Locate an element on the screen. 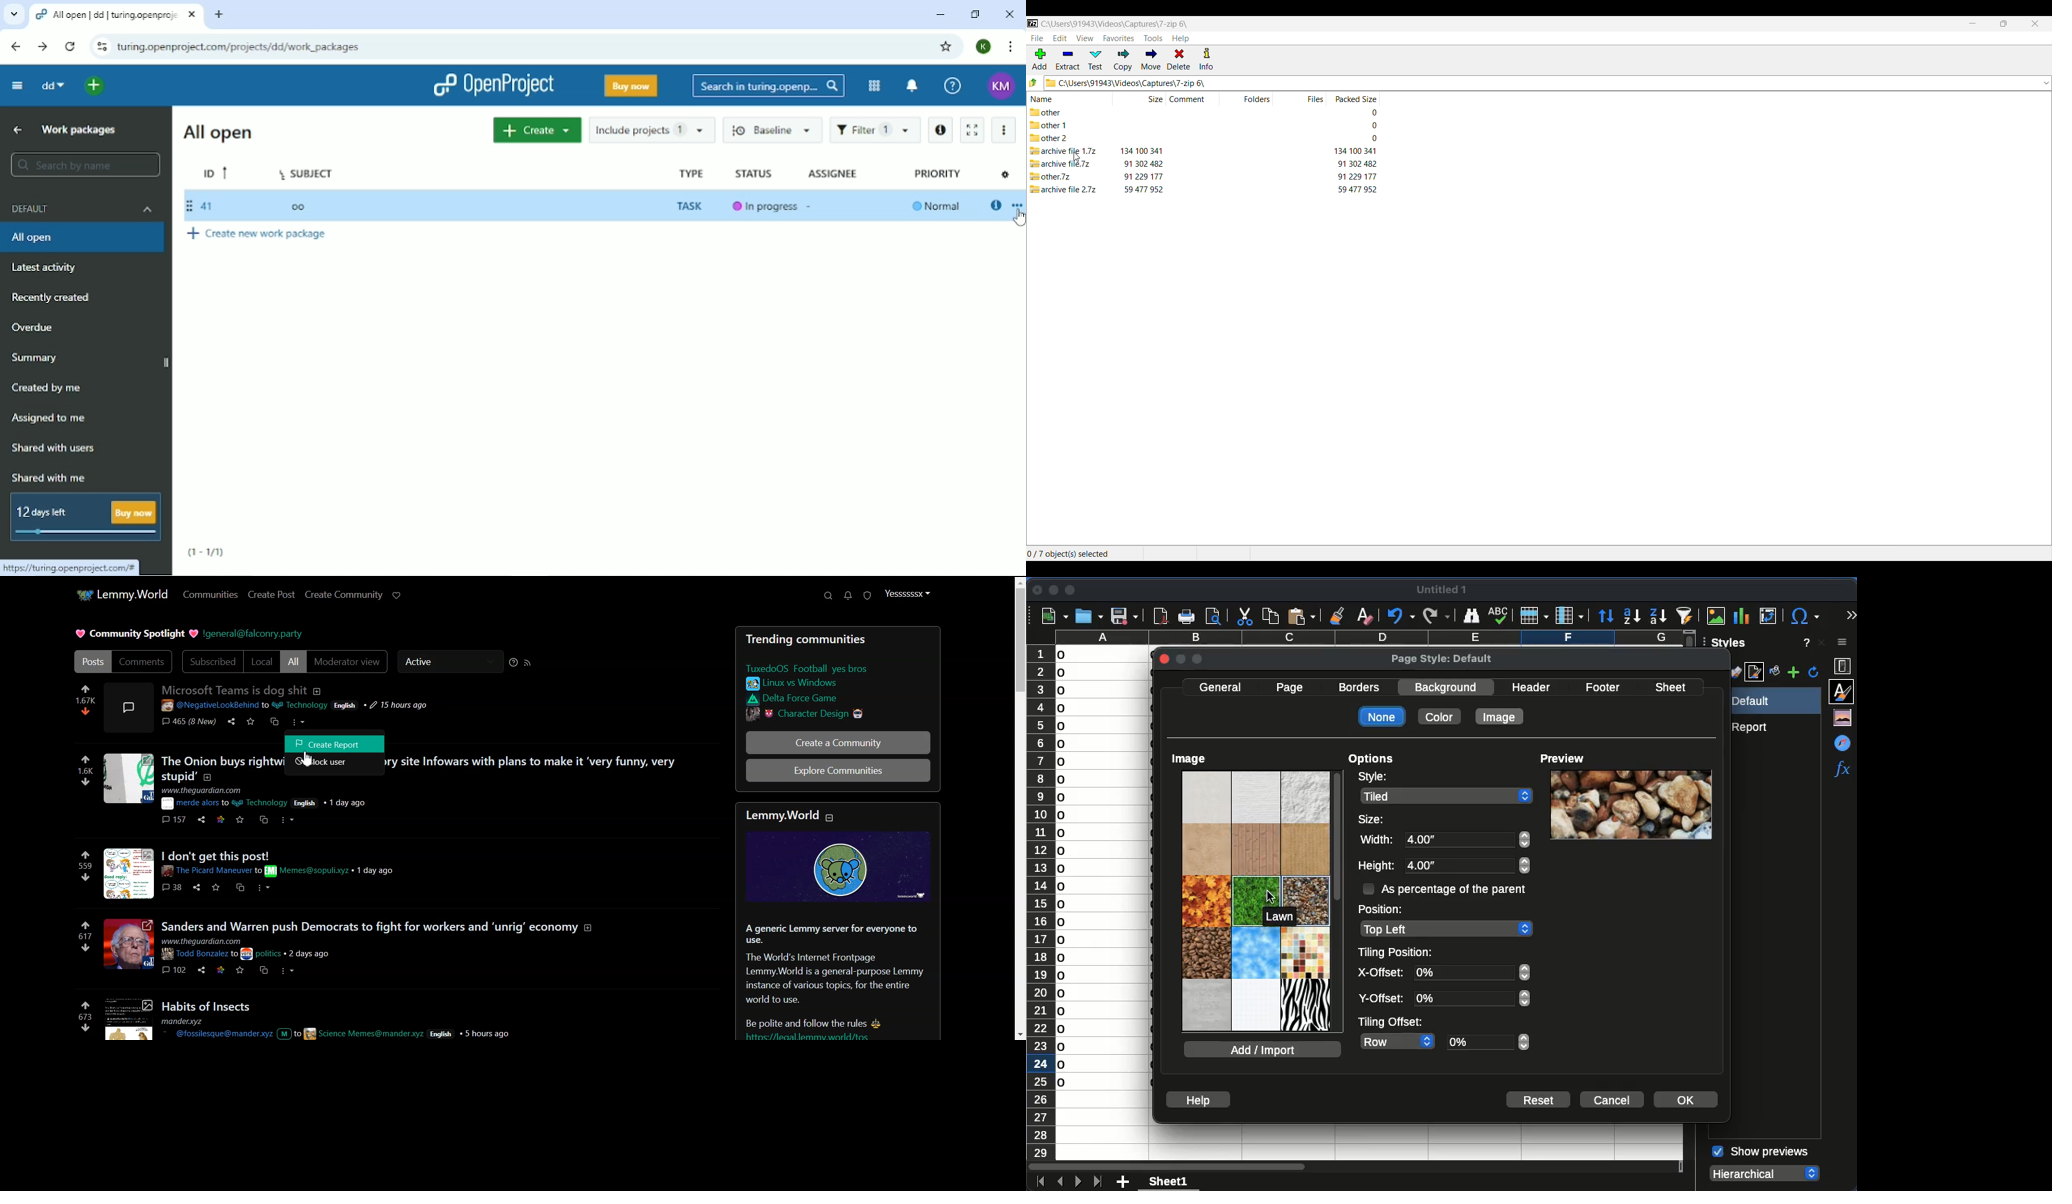  save is located at coordinates (1123, 617).